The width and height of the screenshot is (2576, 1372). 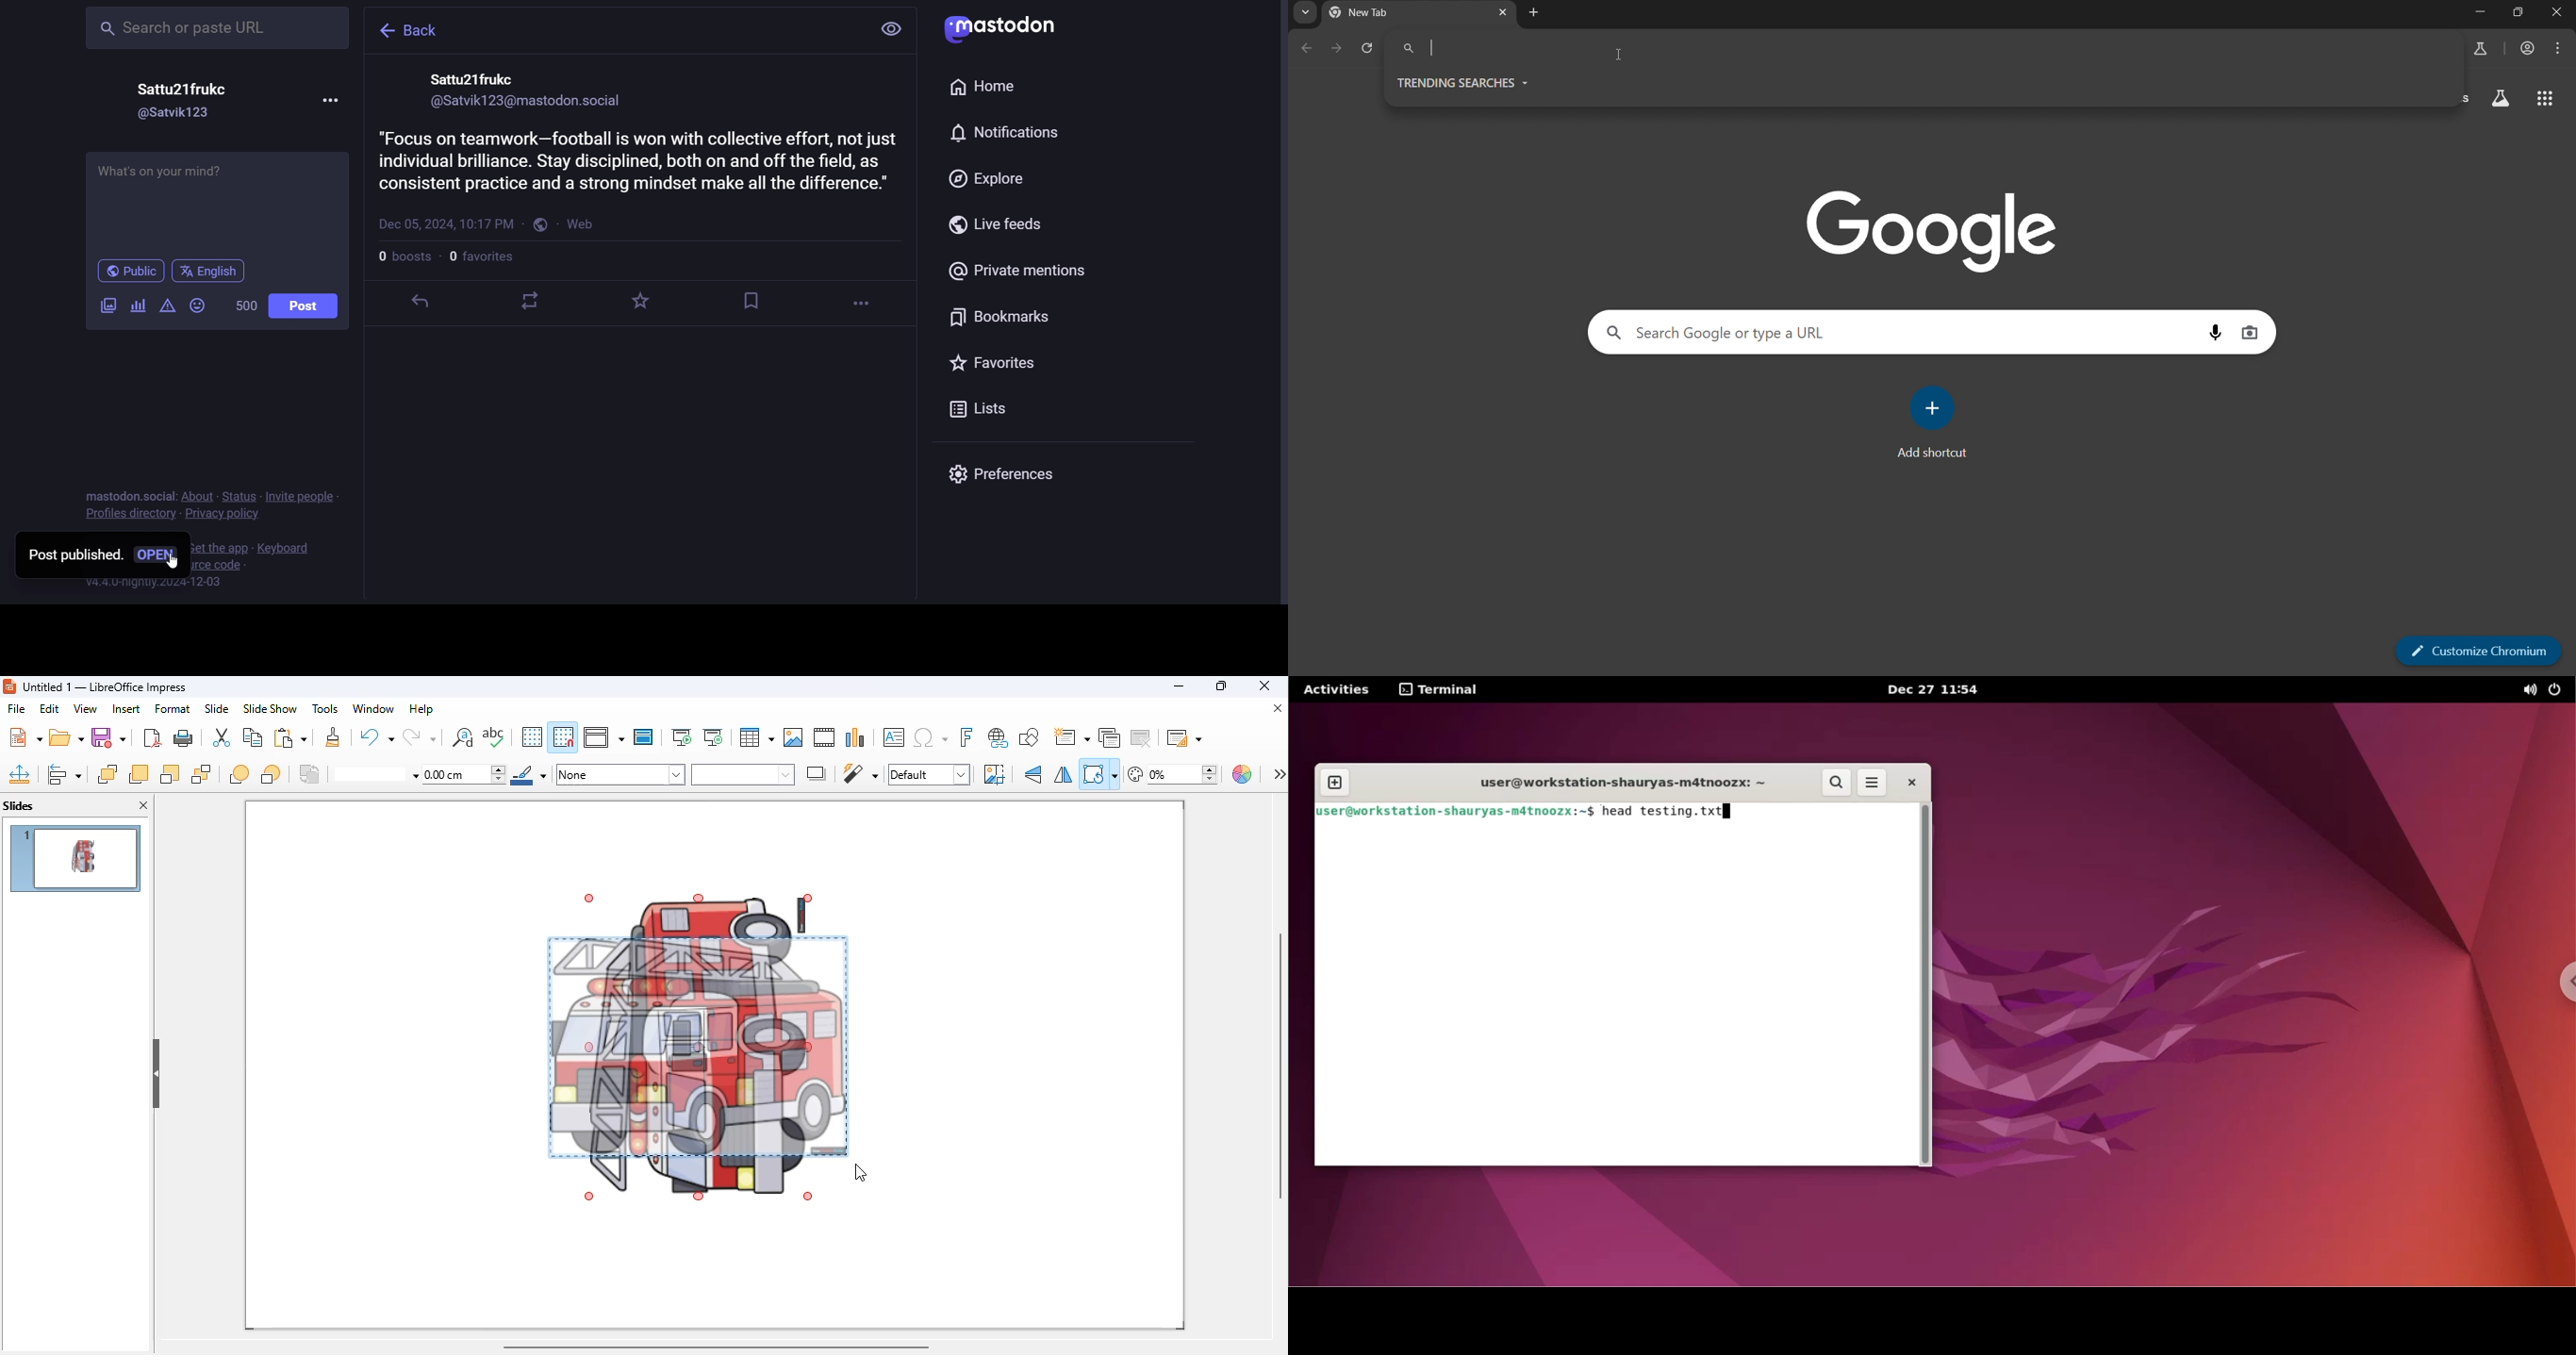 I want to click on insert special characters, so click(x=931, y=737).